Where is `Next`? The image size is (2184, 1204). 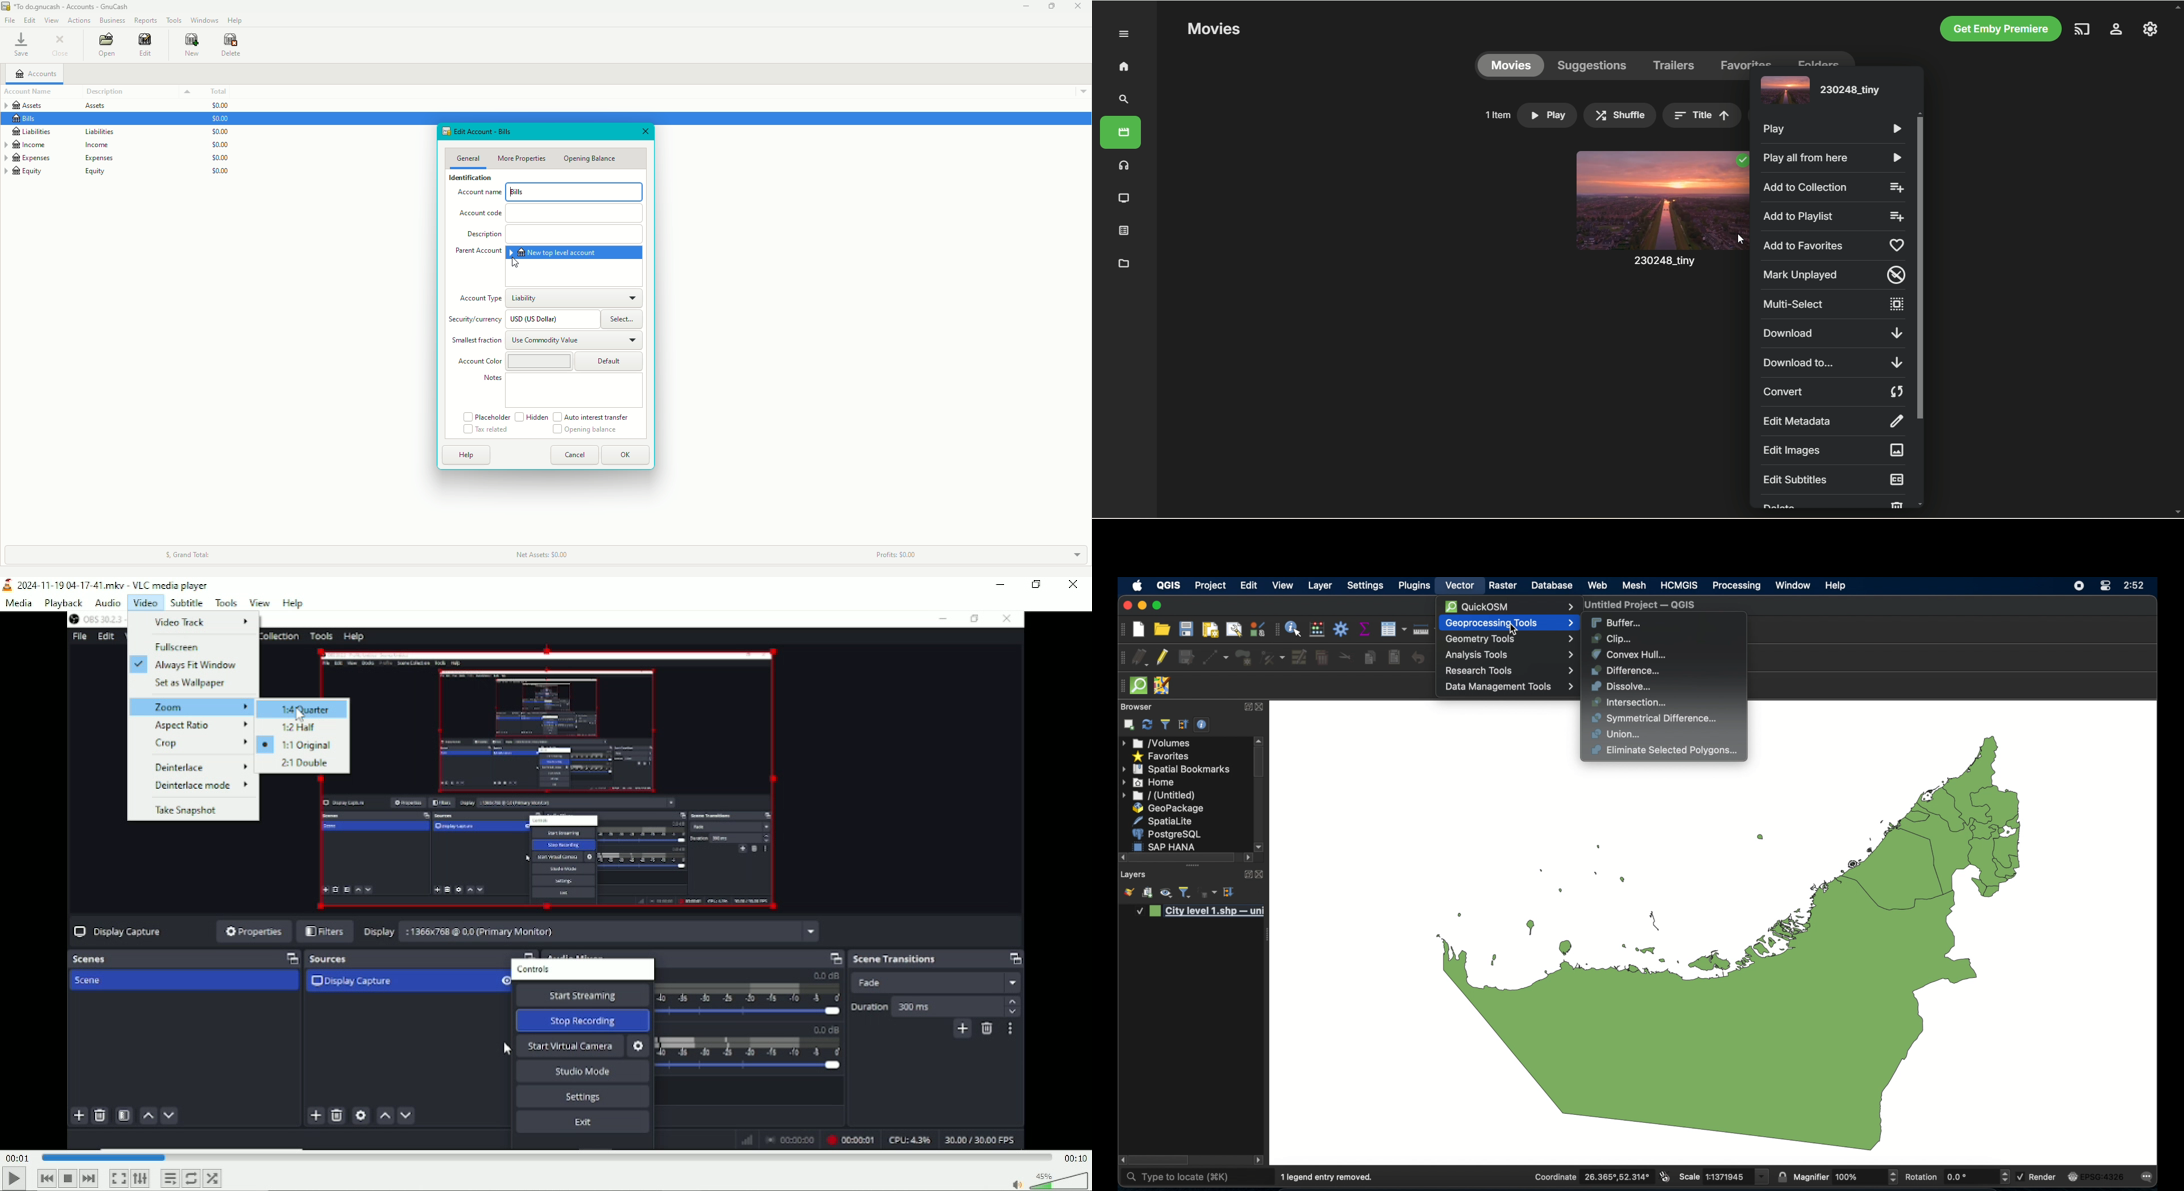 Next is located at coordinates (88, 1179).